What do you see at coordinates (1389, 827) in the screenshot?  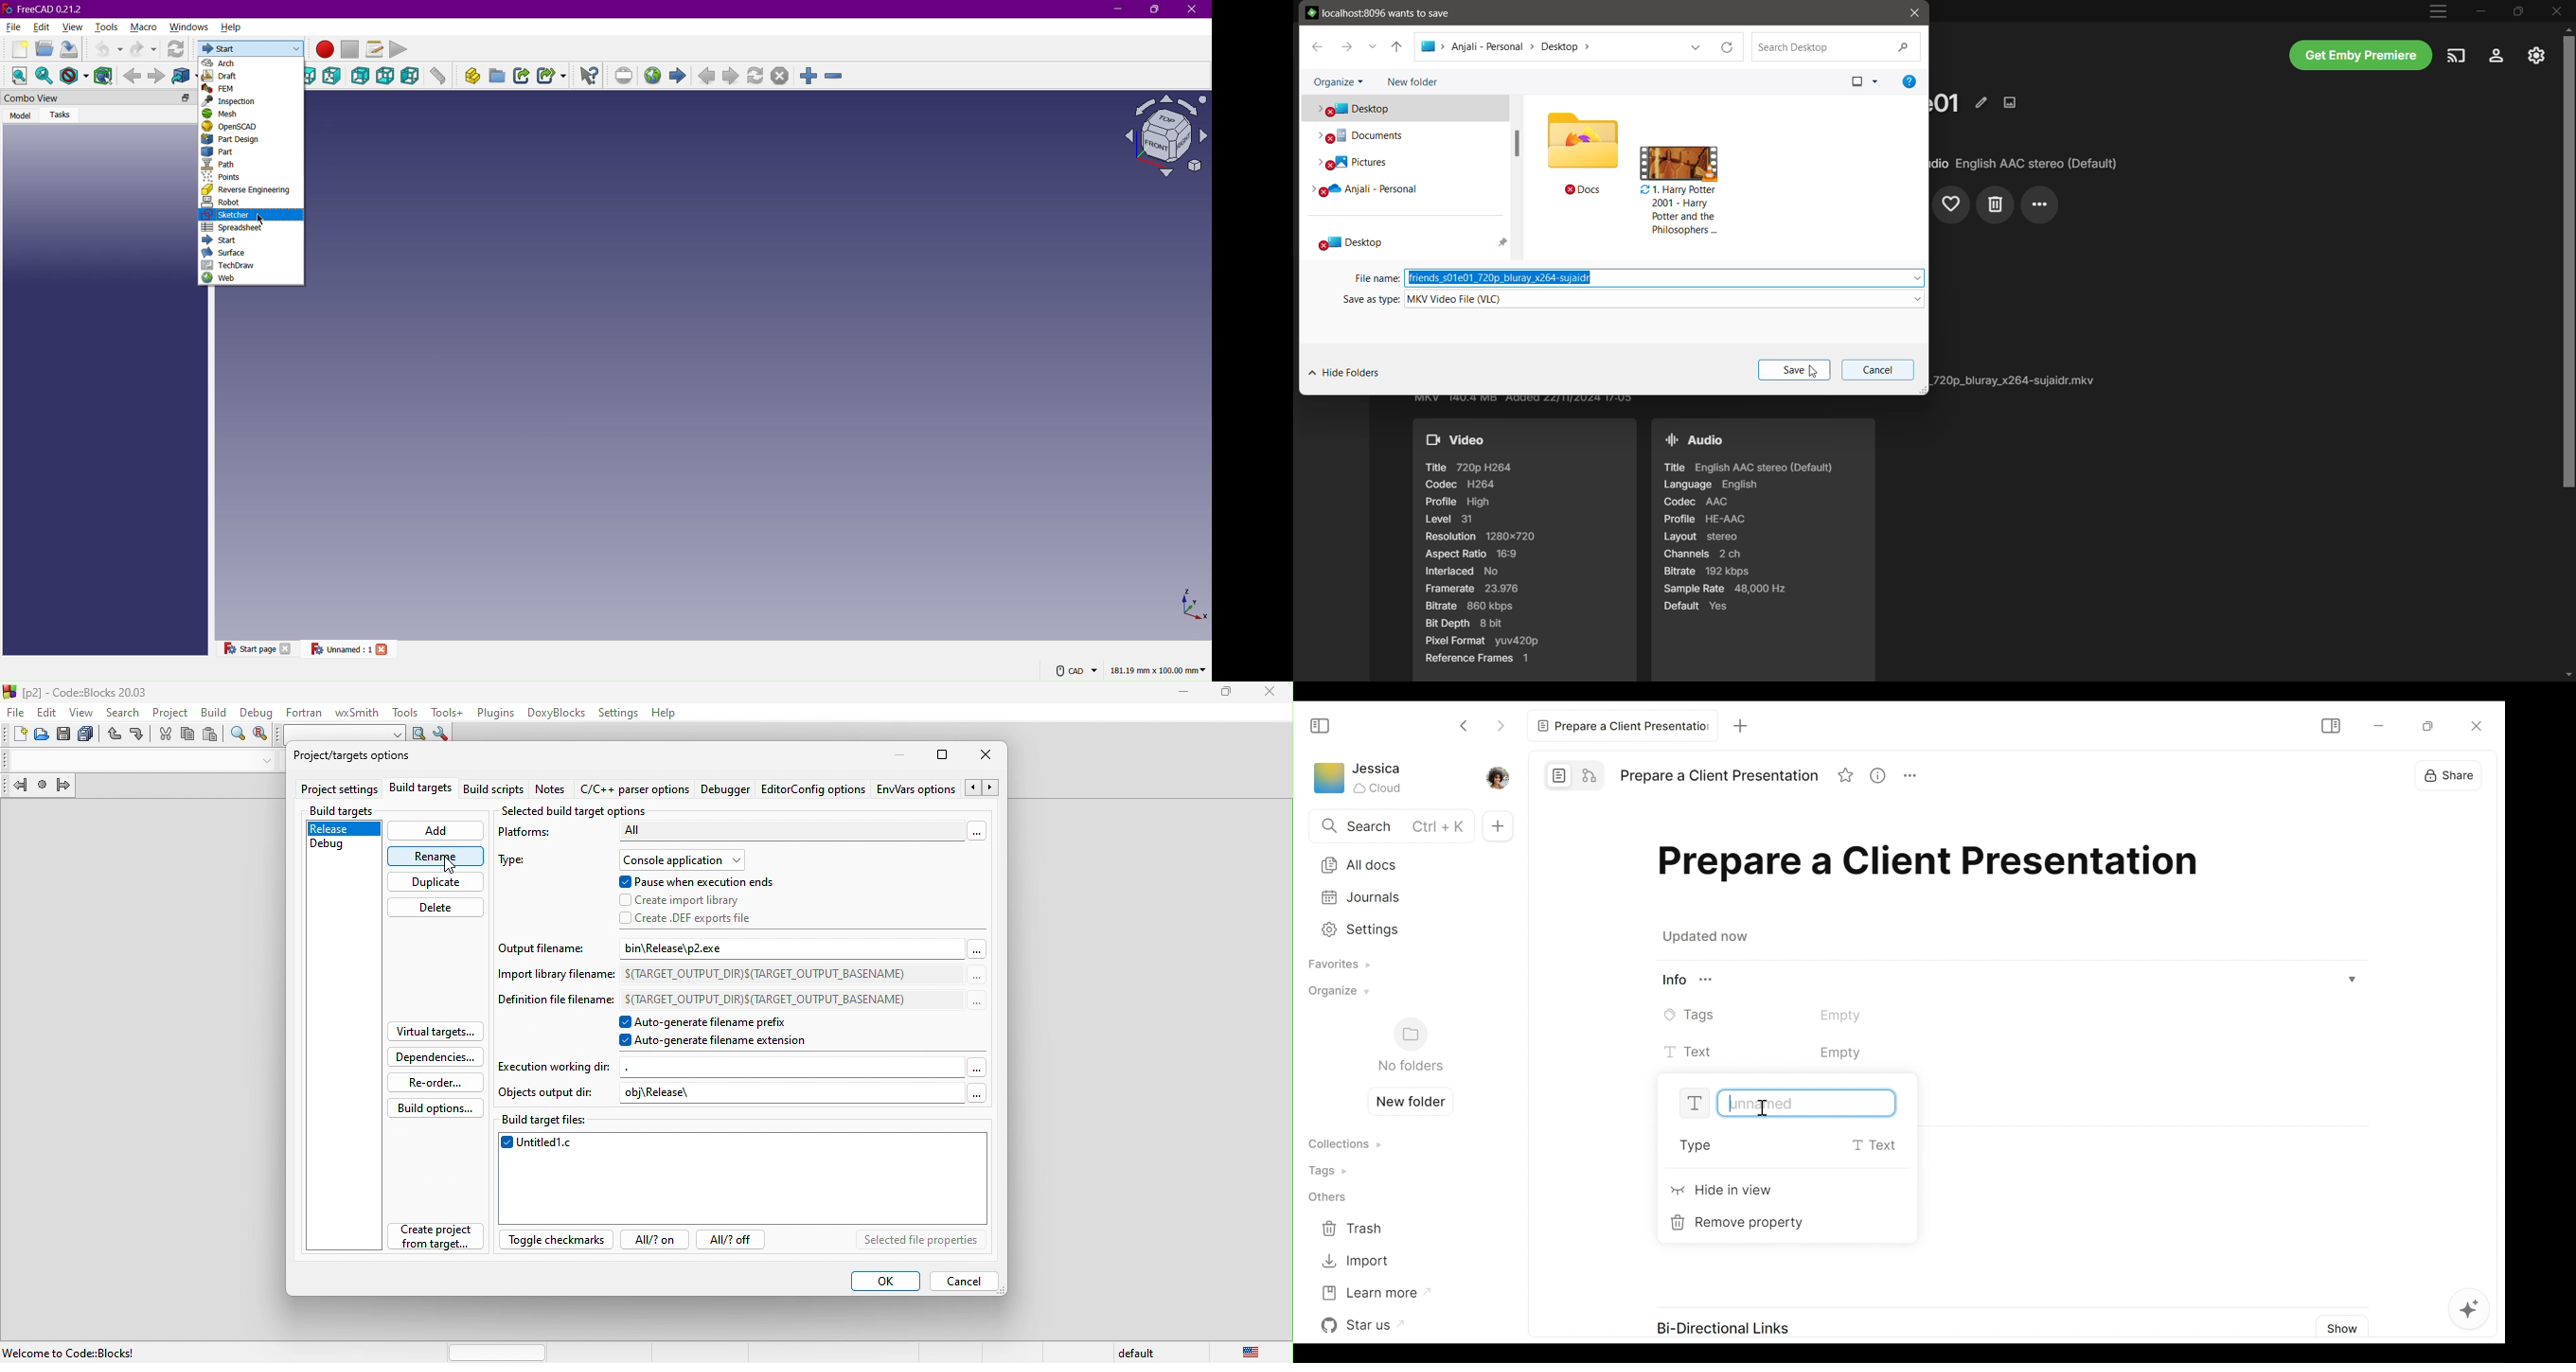 I see `Search` at bounding box center [1389, 827].